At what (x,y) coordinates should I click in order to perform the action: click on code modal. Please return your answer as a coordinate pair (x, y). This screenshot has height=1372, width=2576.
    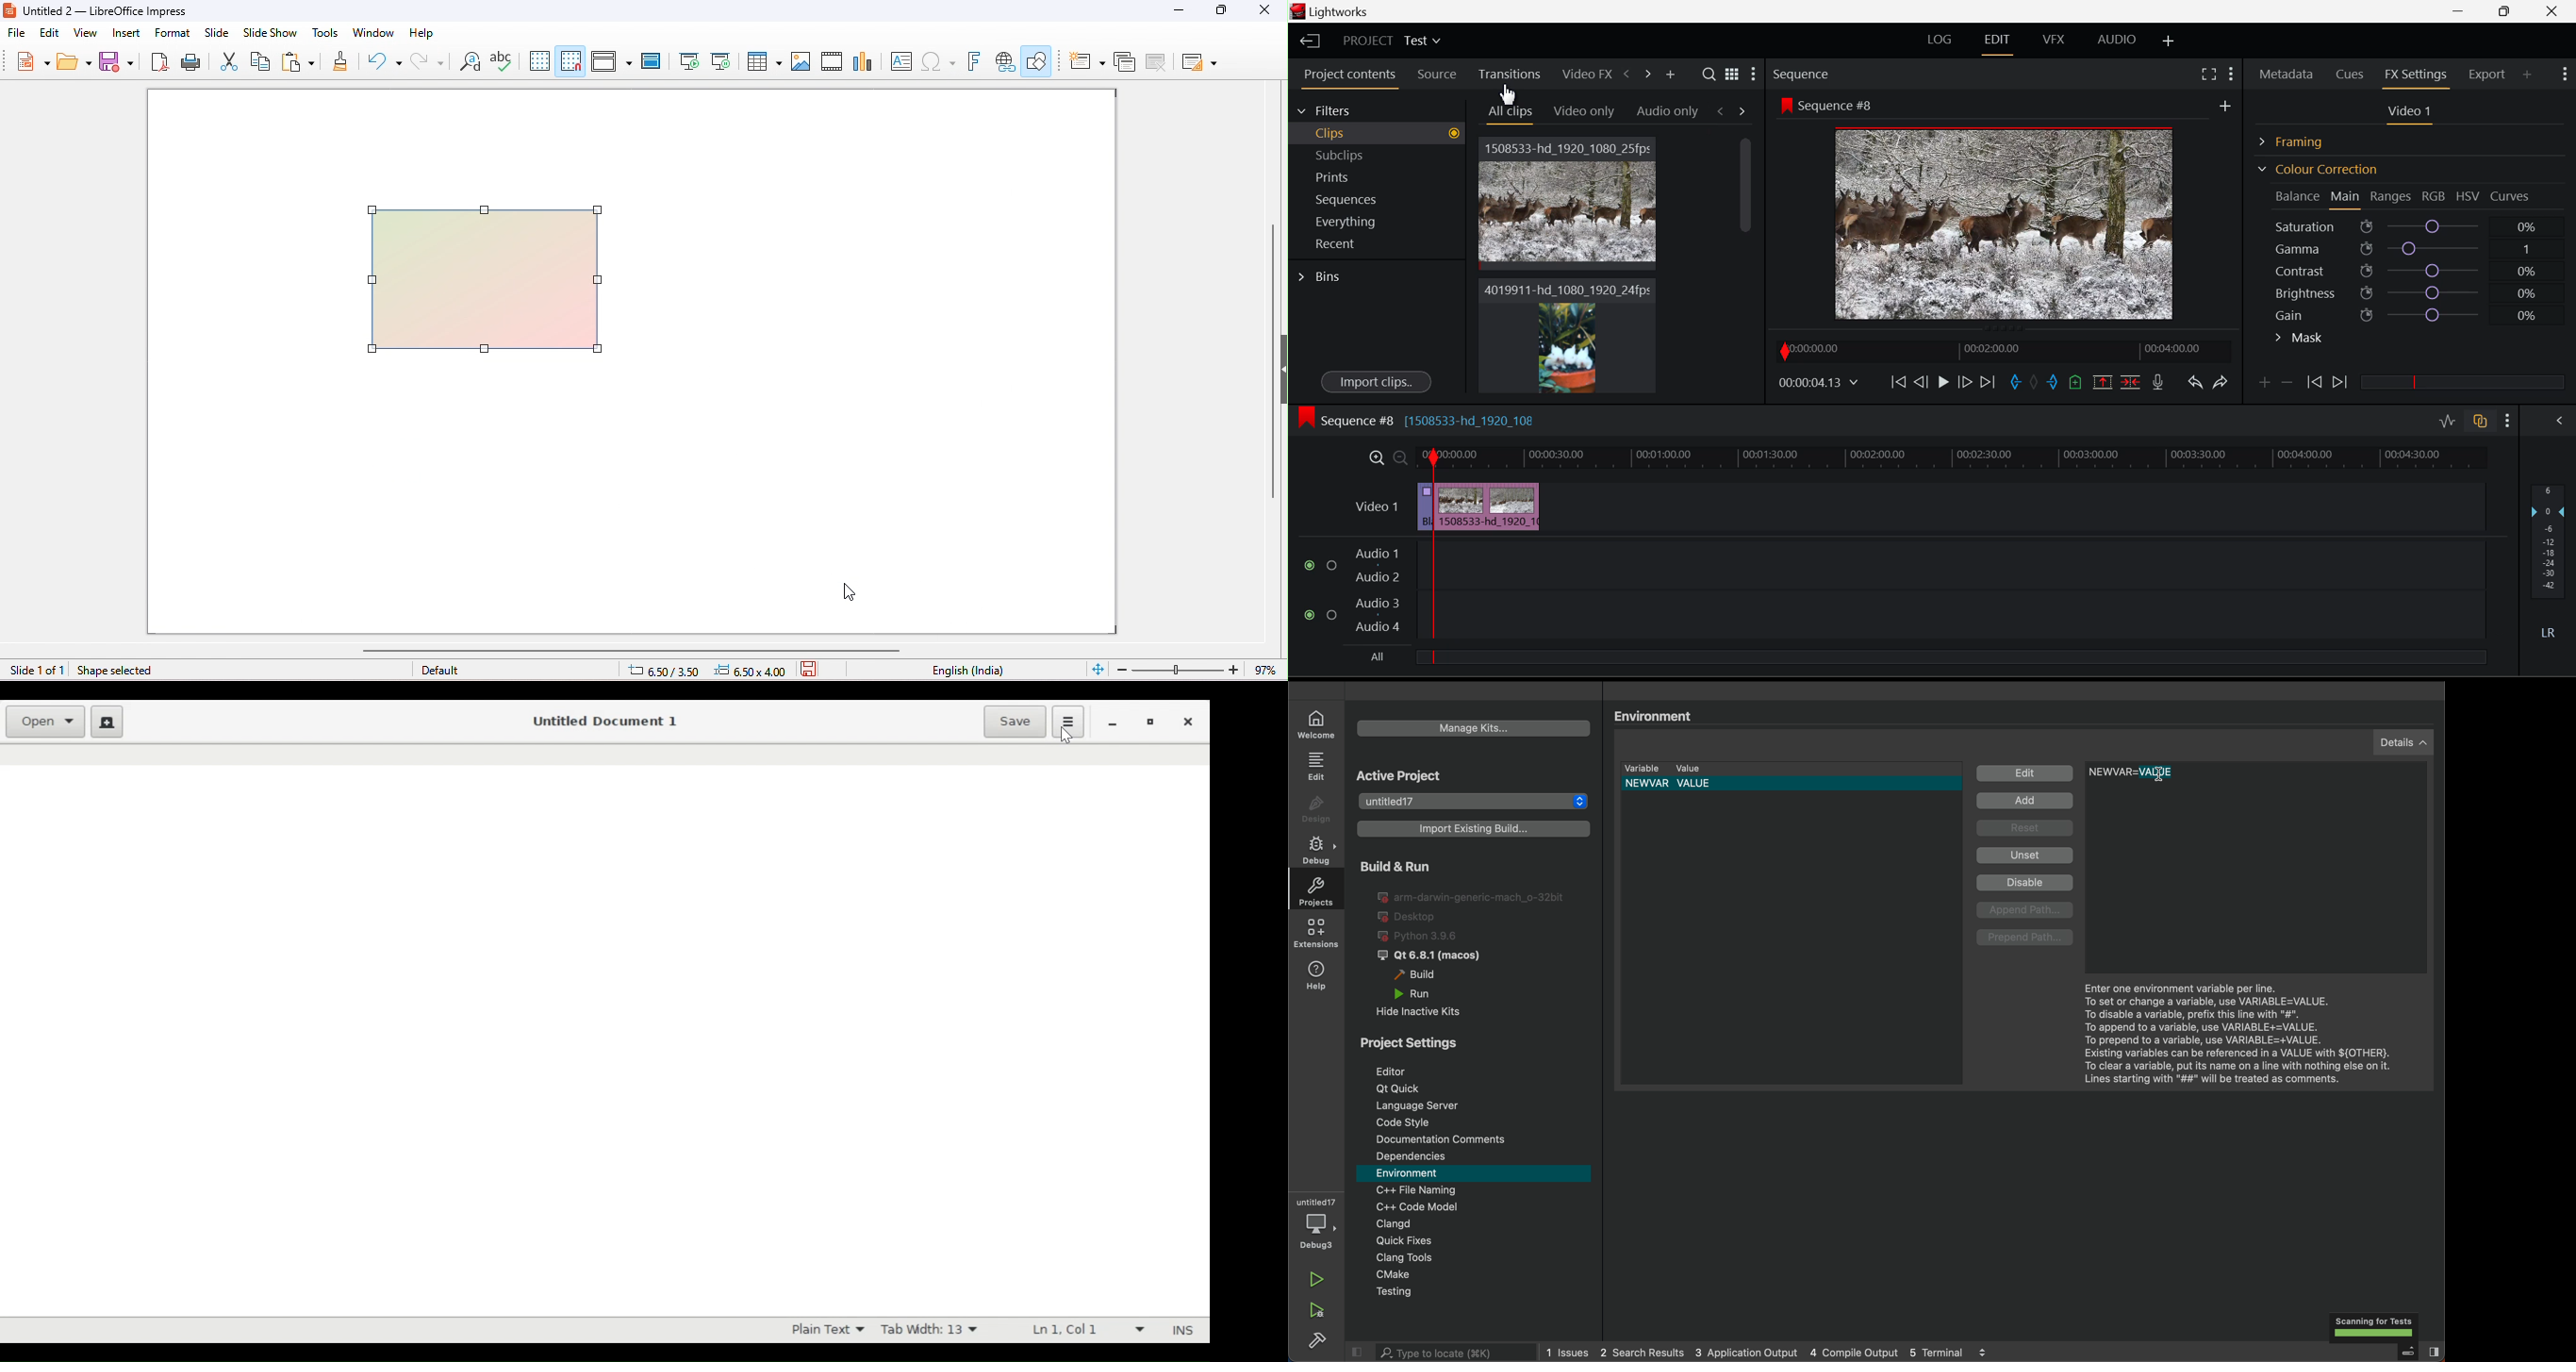
    Looking at the image, I should click on (1476, 1206).